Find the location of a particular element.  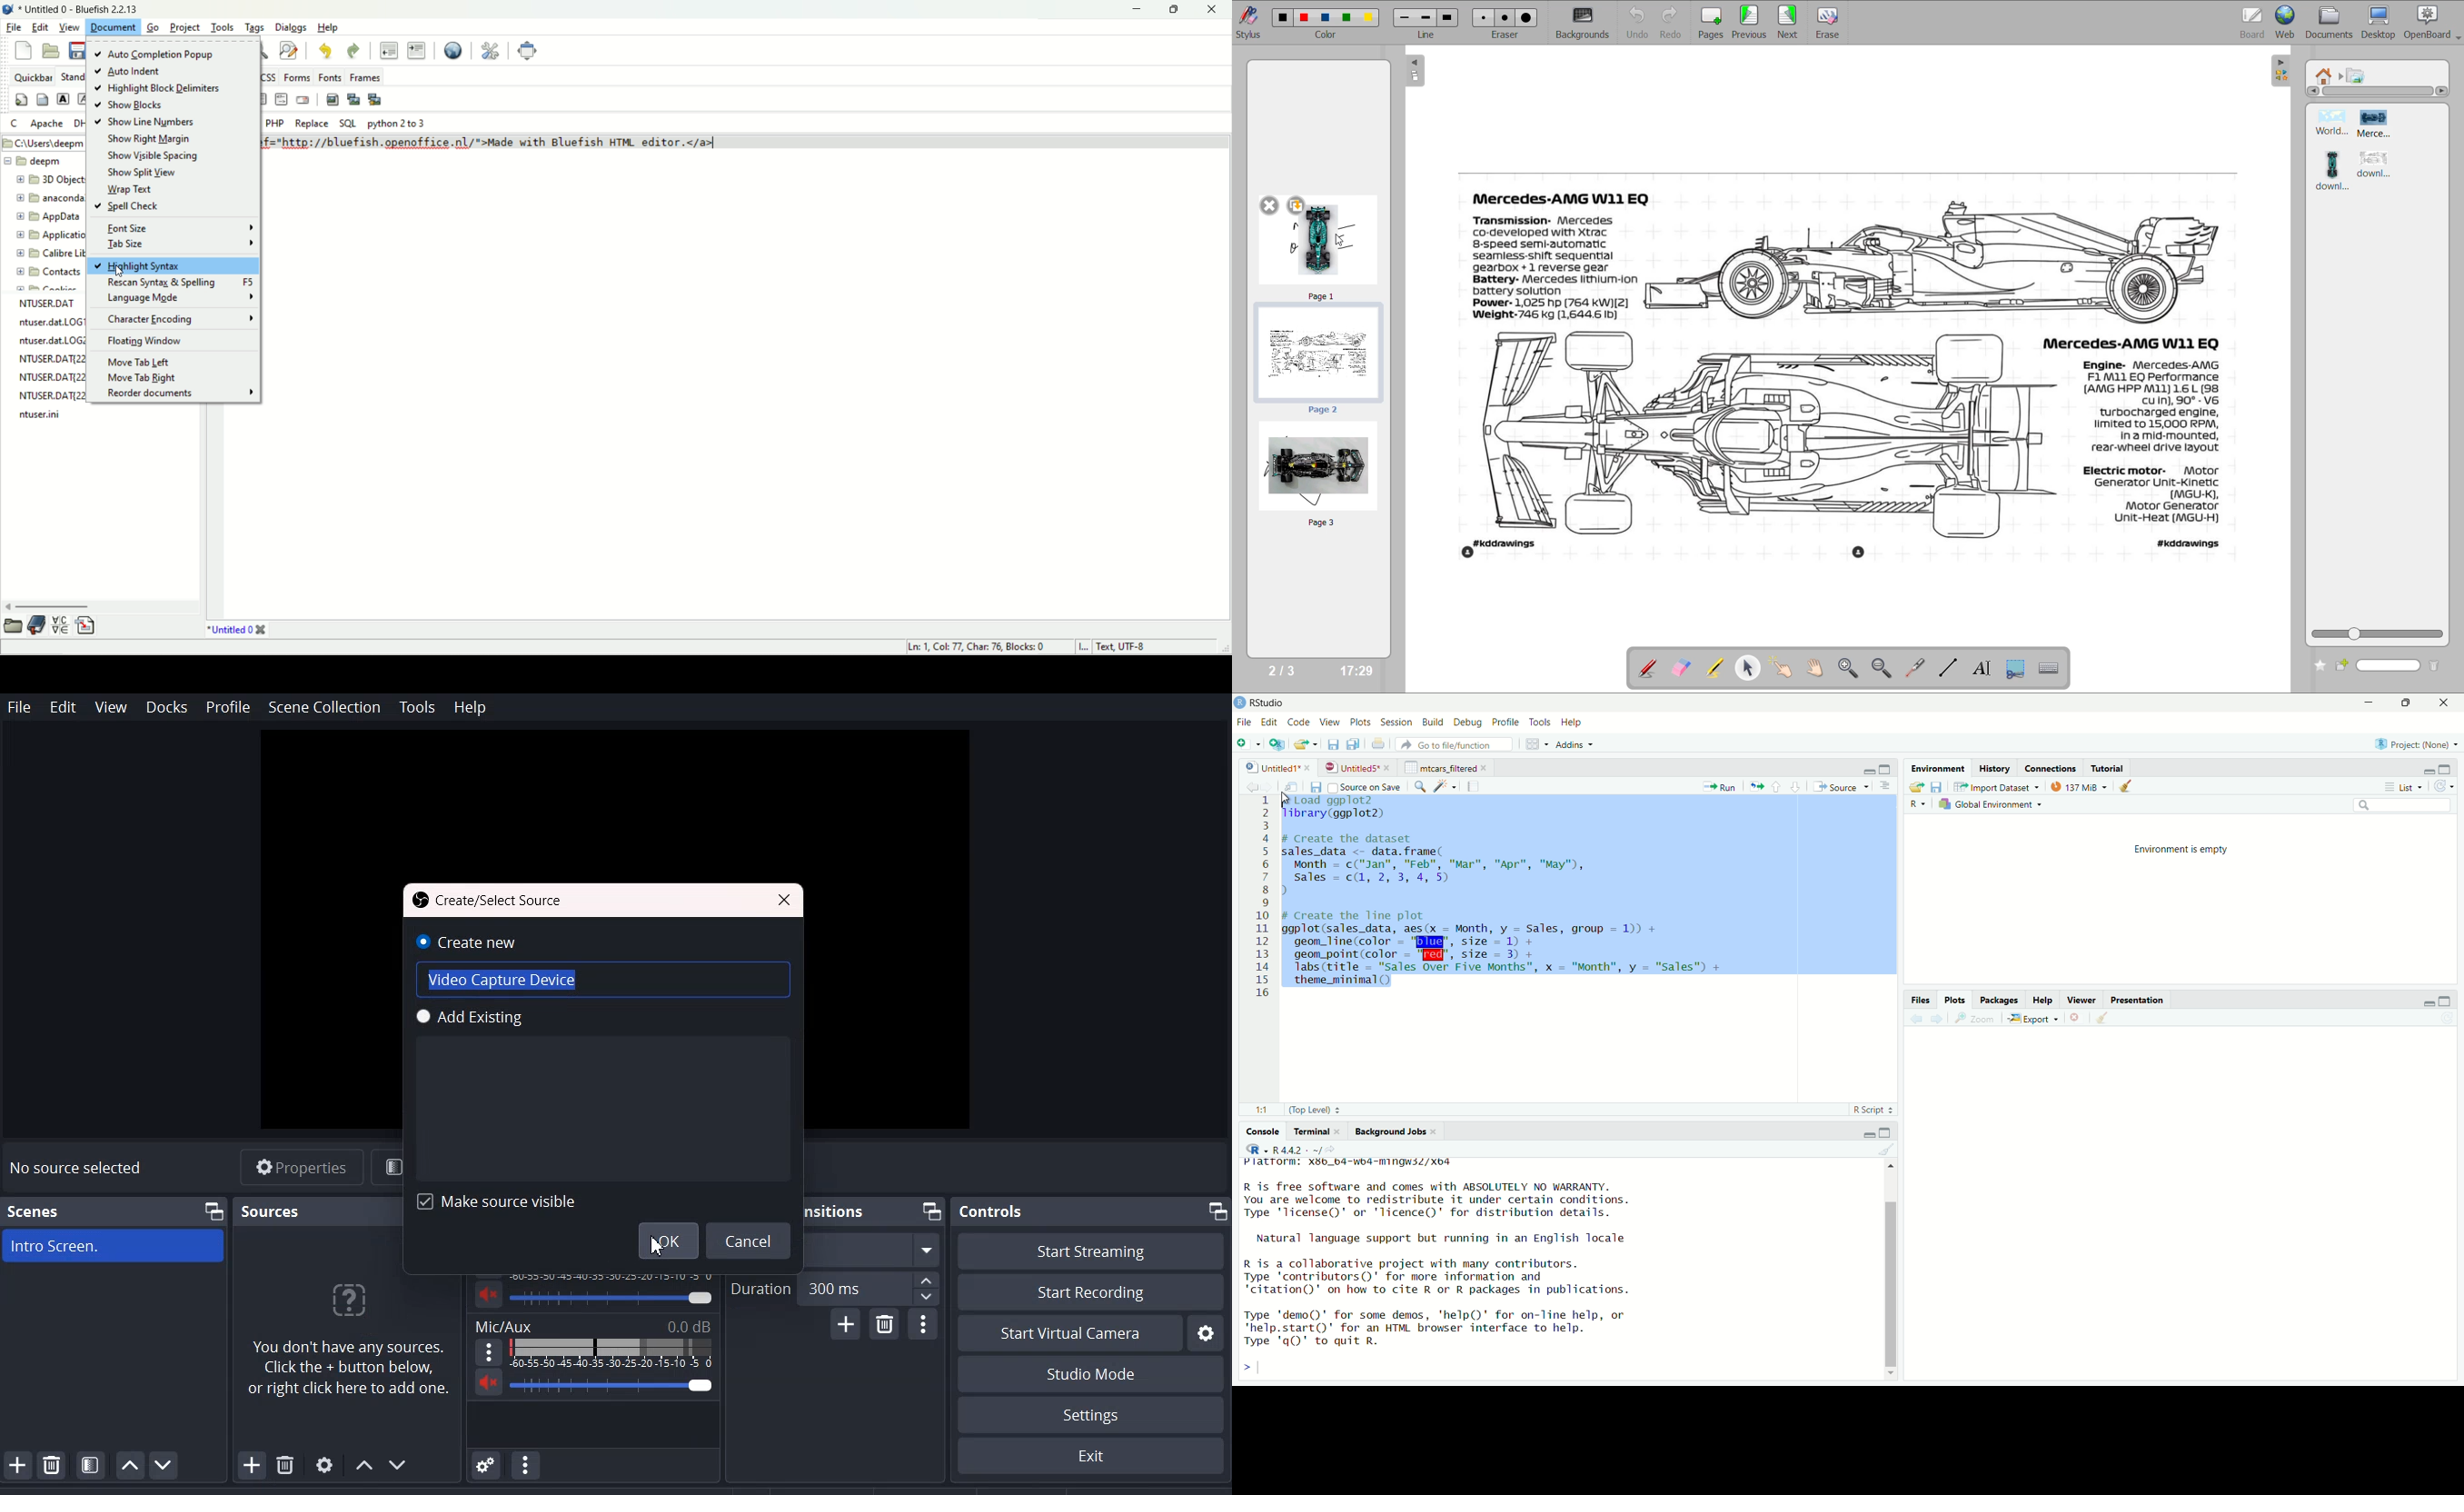

Audio Mixer Menu is located at coordinates (527, 1464).